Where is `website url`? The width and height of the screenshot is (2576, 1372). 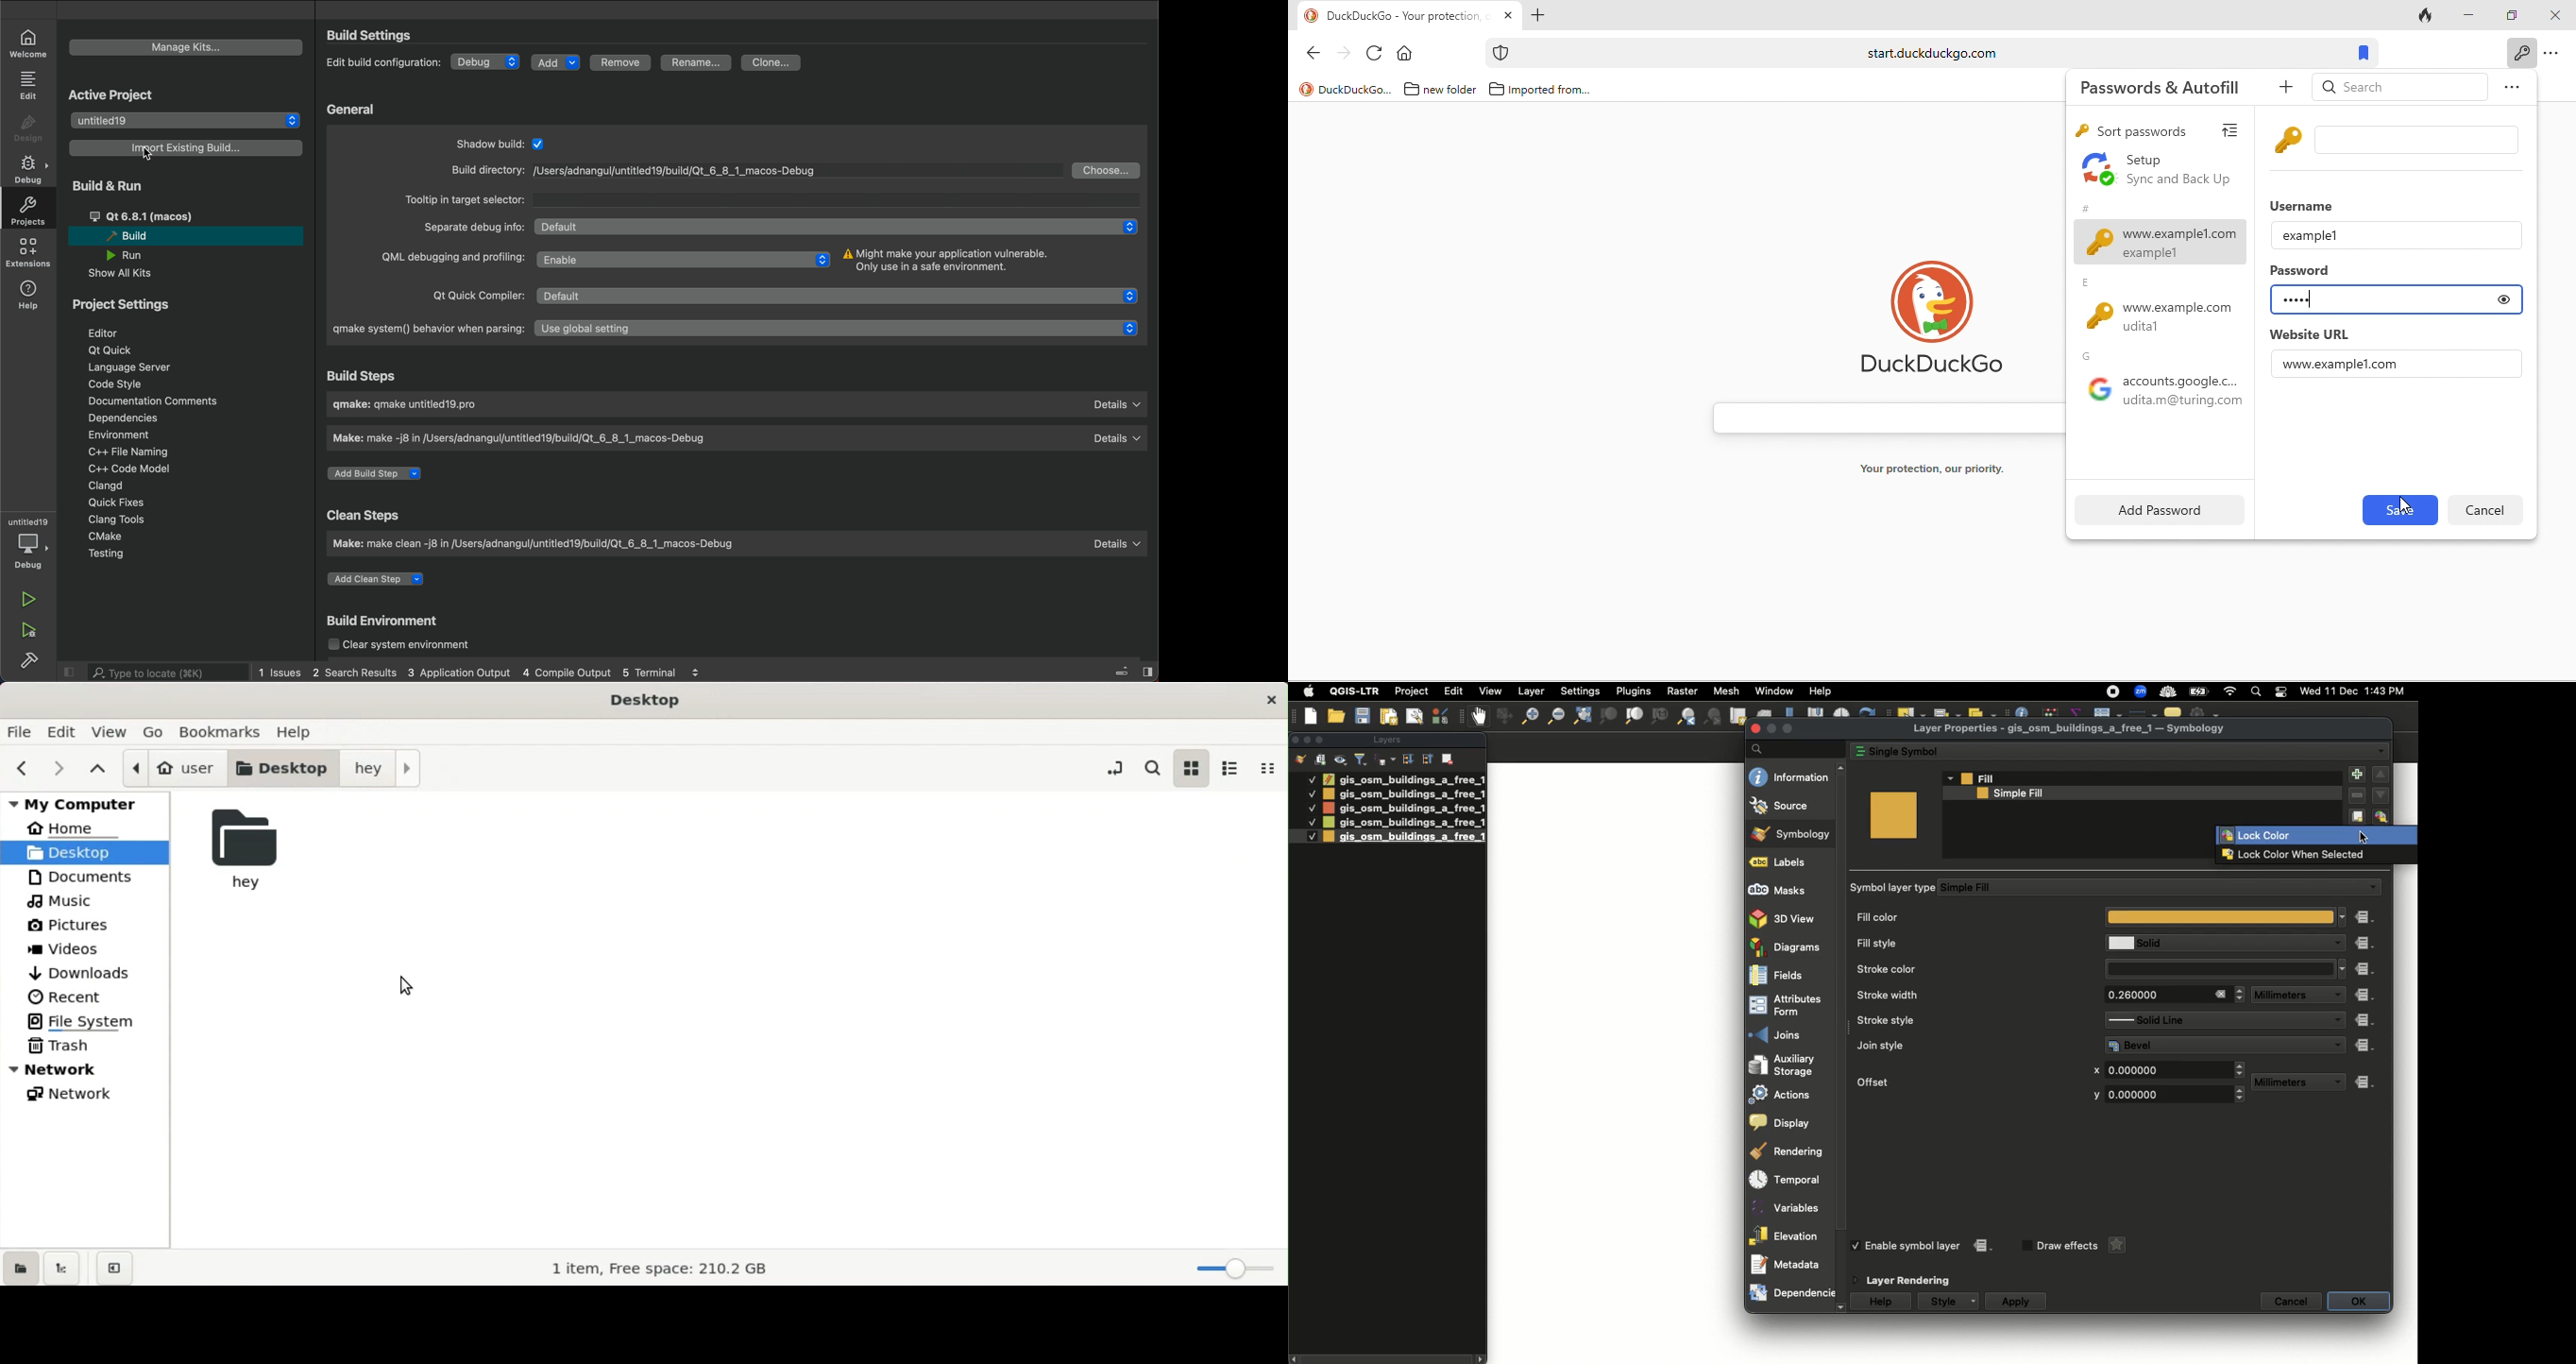
website url is located at coordinates (2309, 334).